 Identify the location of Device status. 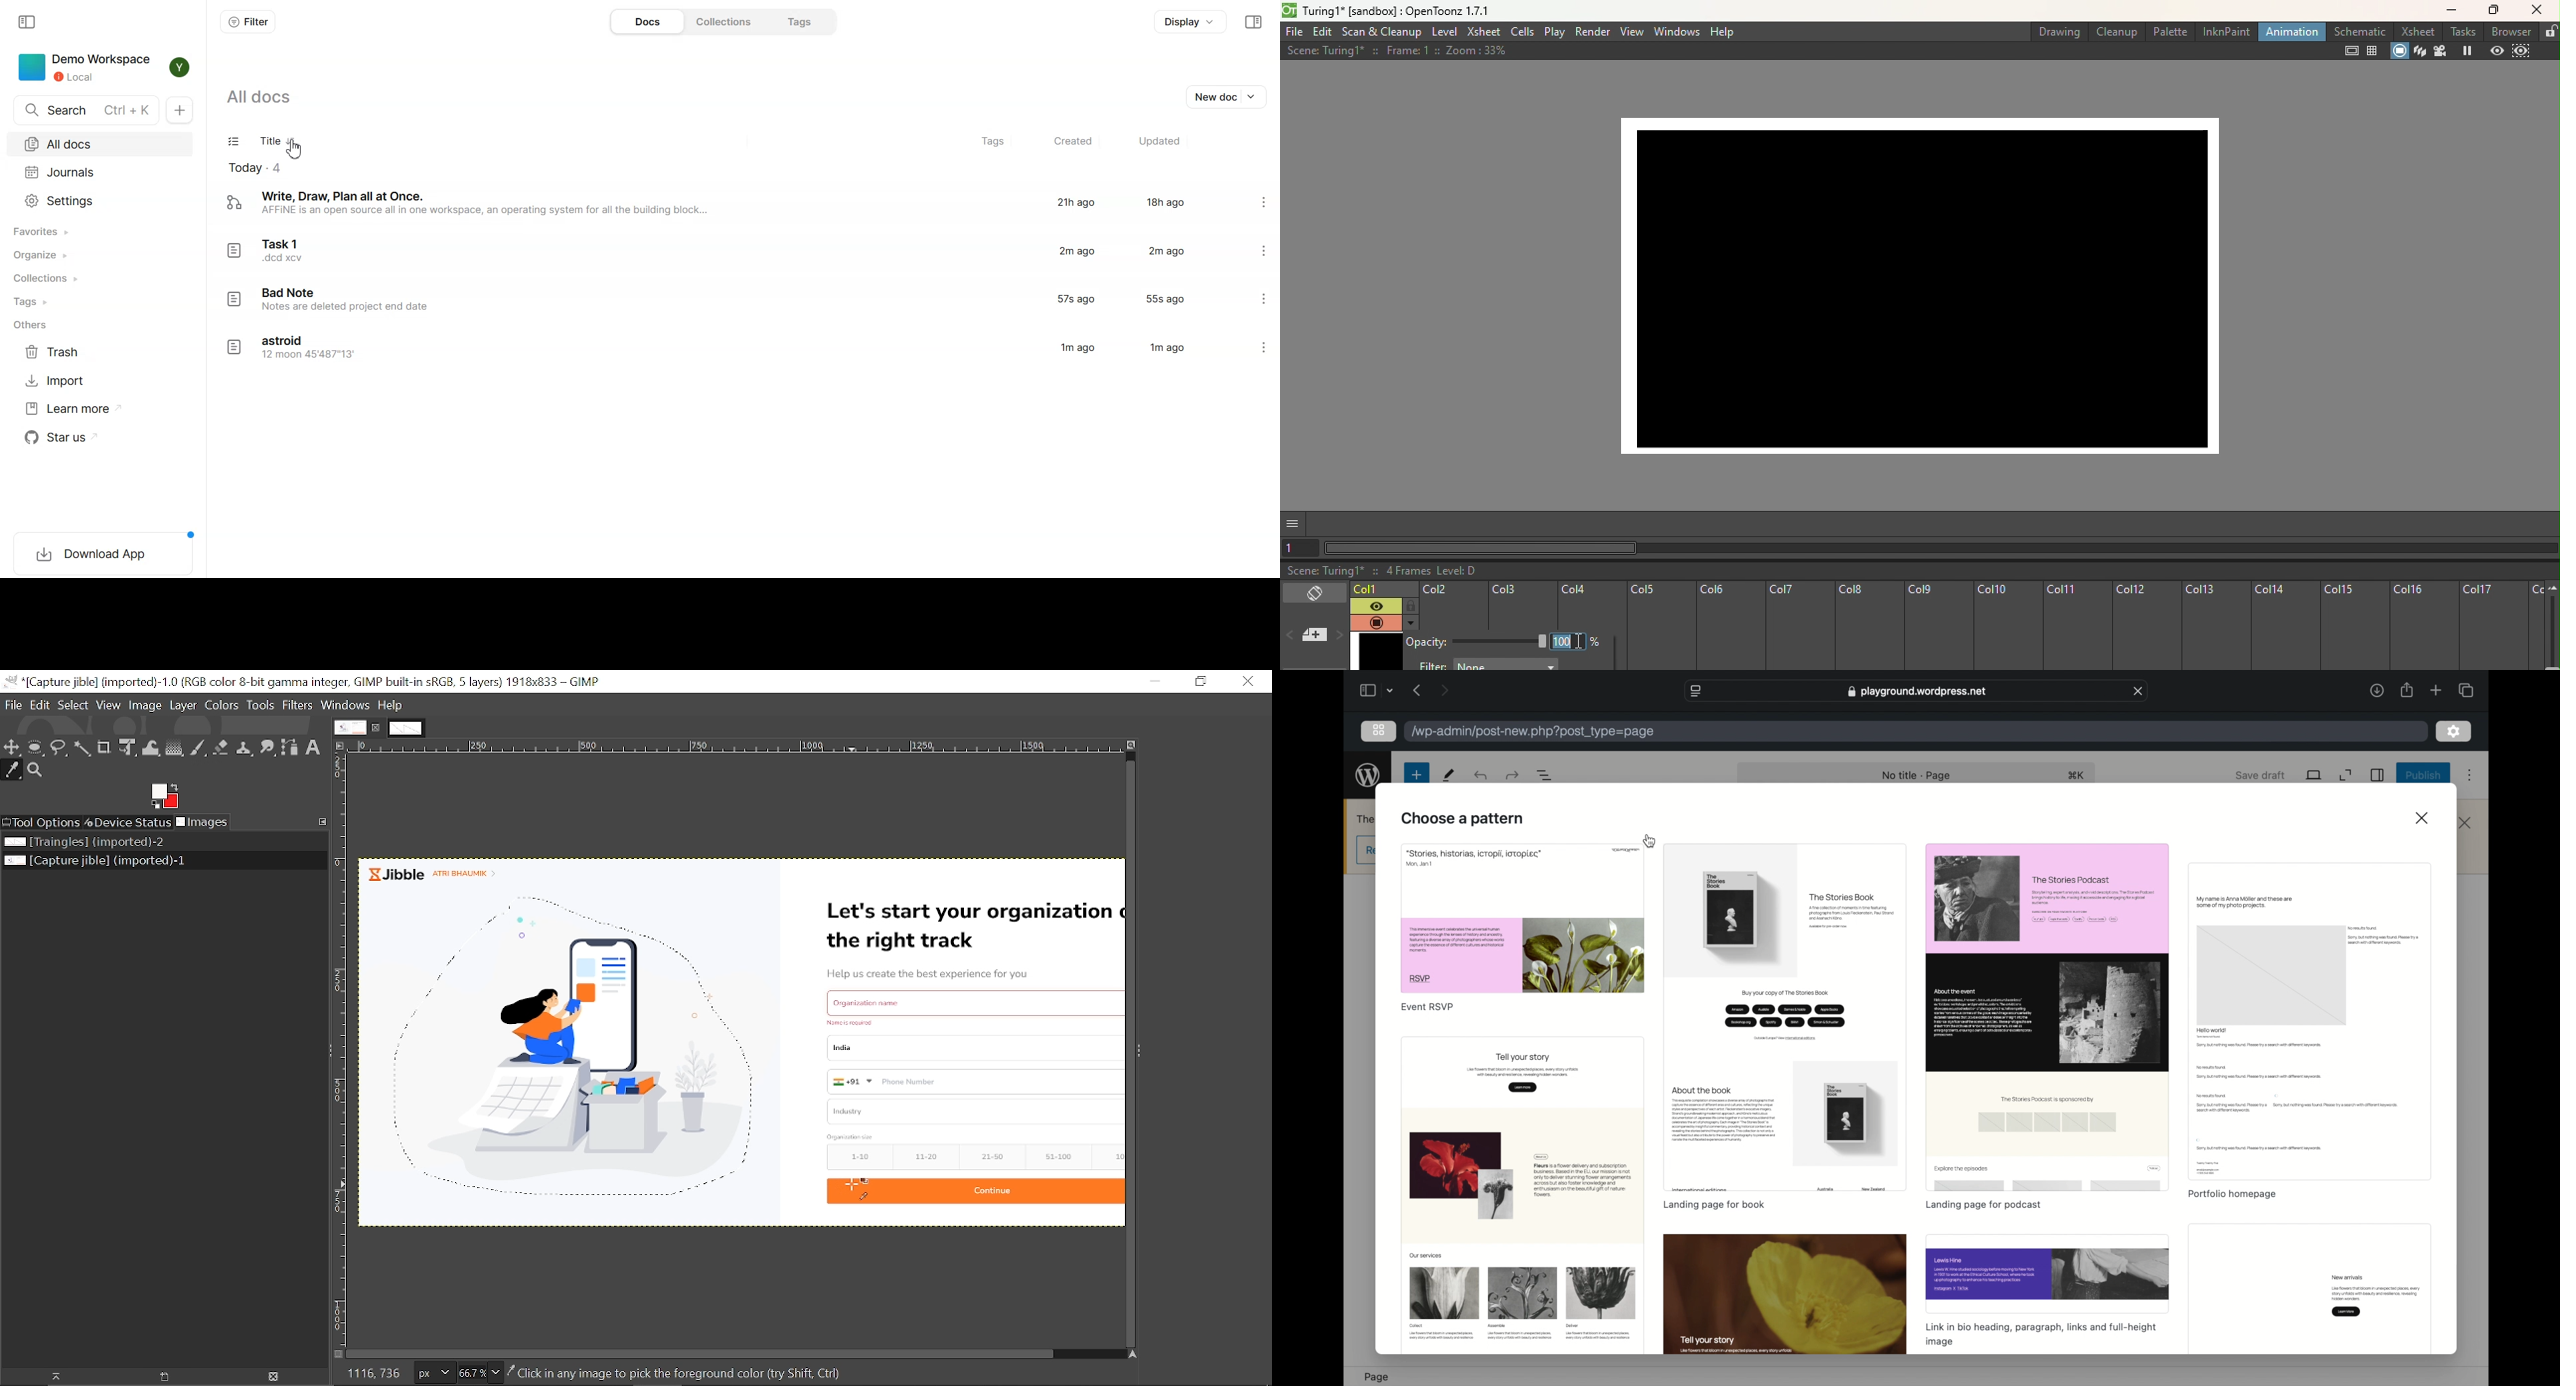
(128, 822).